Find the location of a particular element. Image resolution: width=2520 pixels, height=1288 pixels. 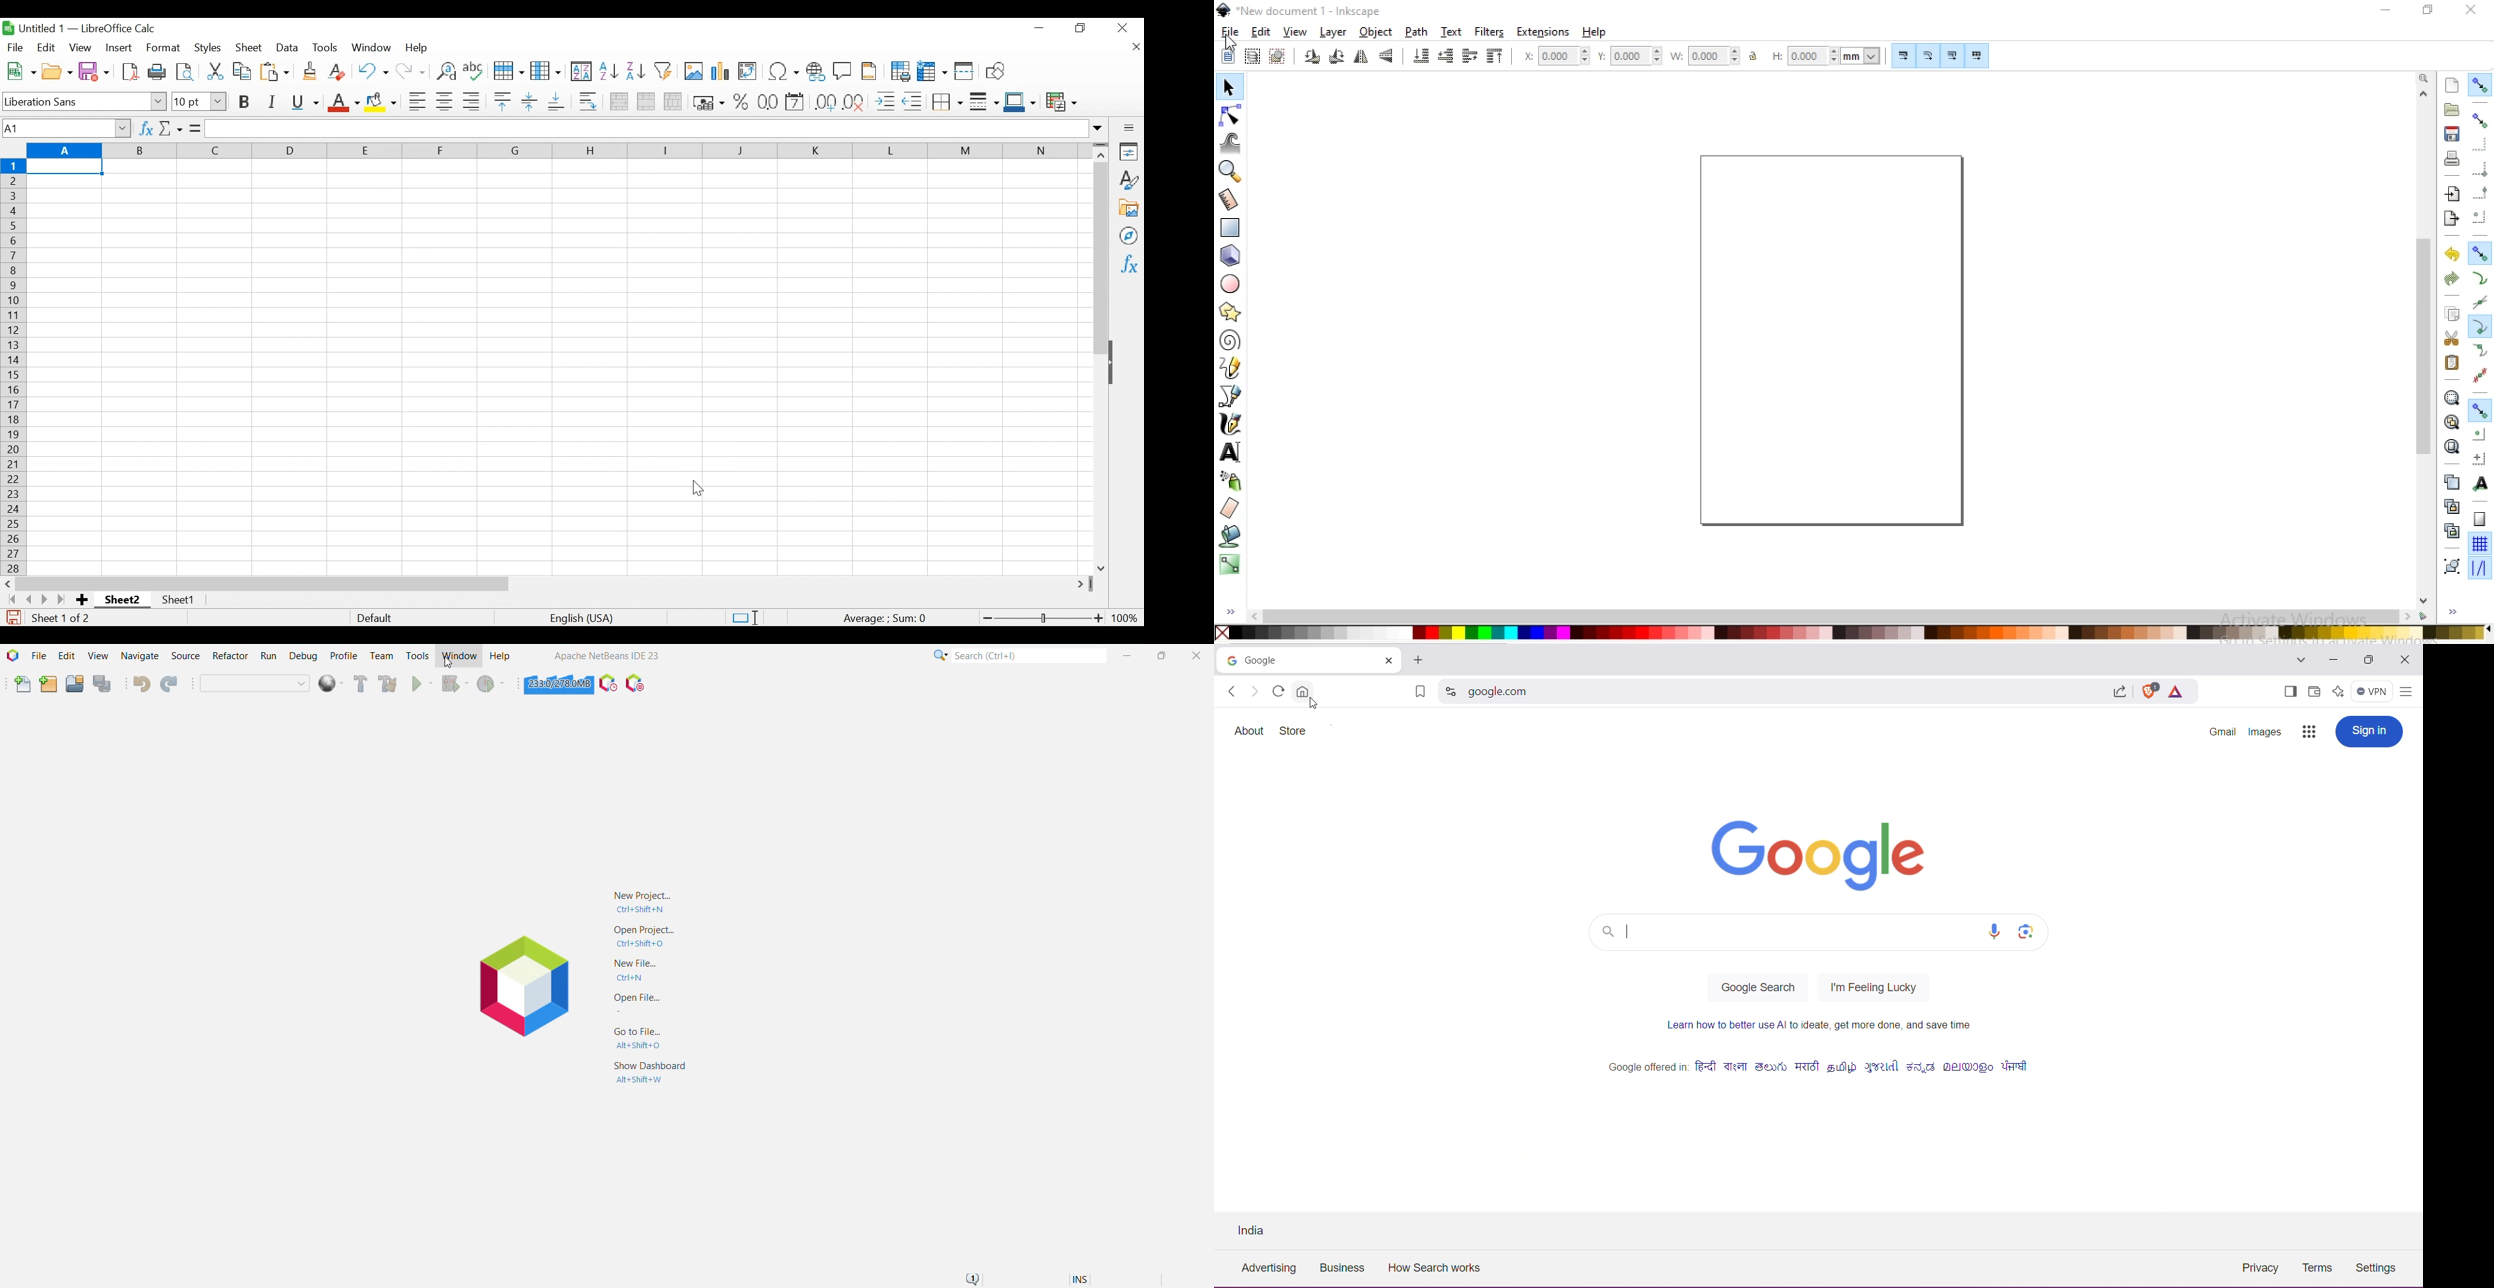

Unmerge cells is located at coordinates (674, 102).